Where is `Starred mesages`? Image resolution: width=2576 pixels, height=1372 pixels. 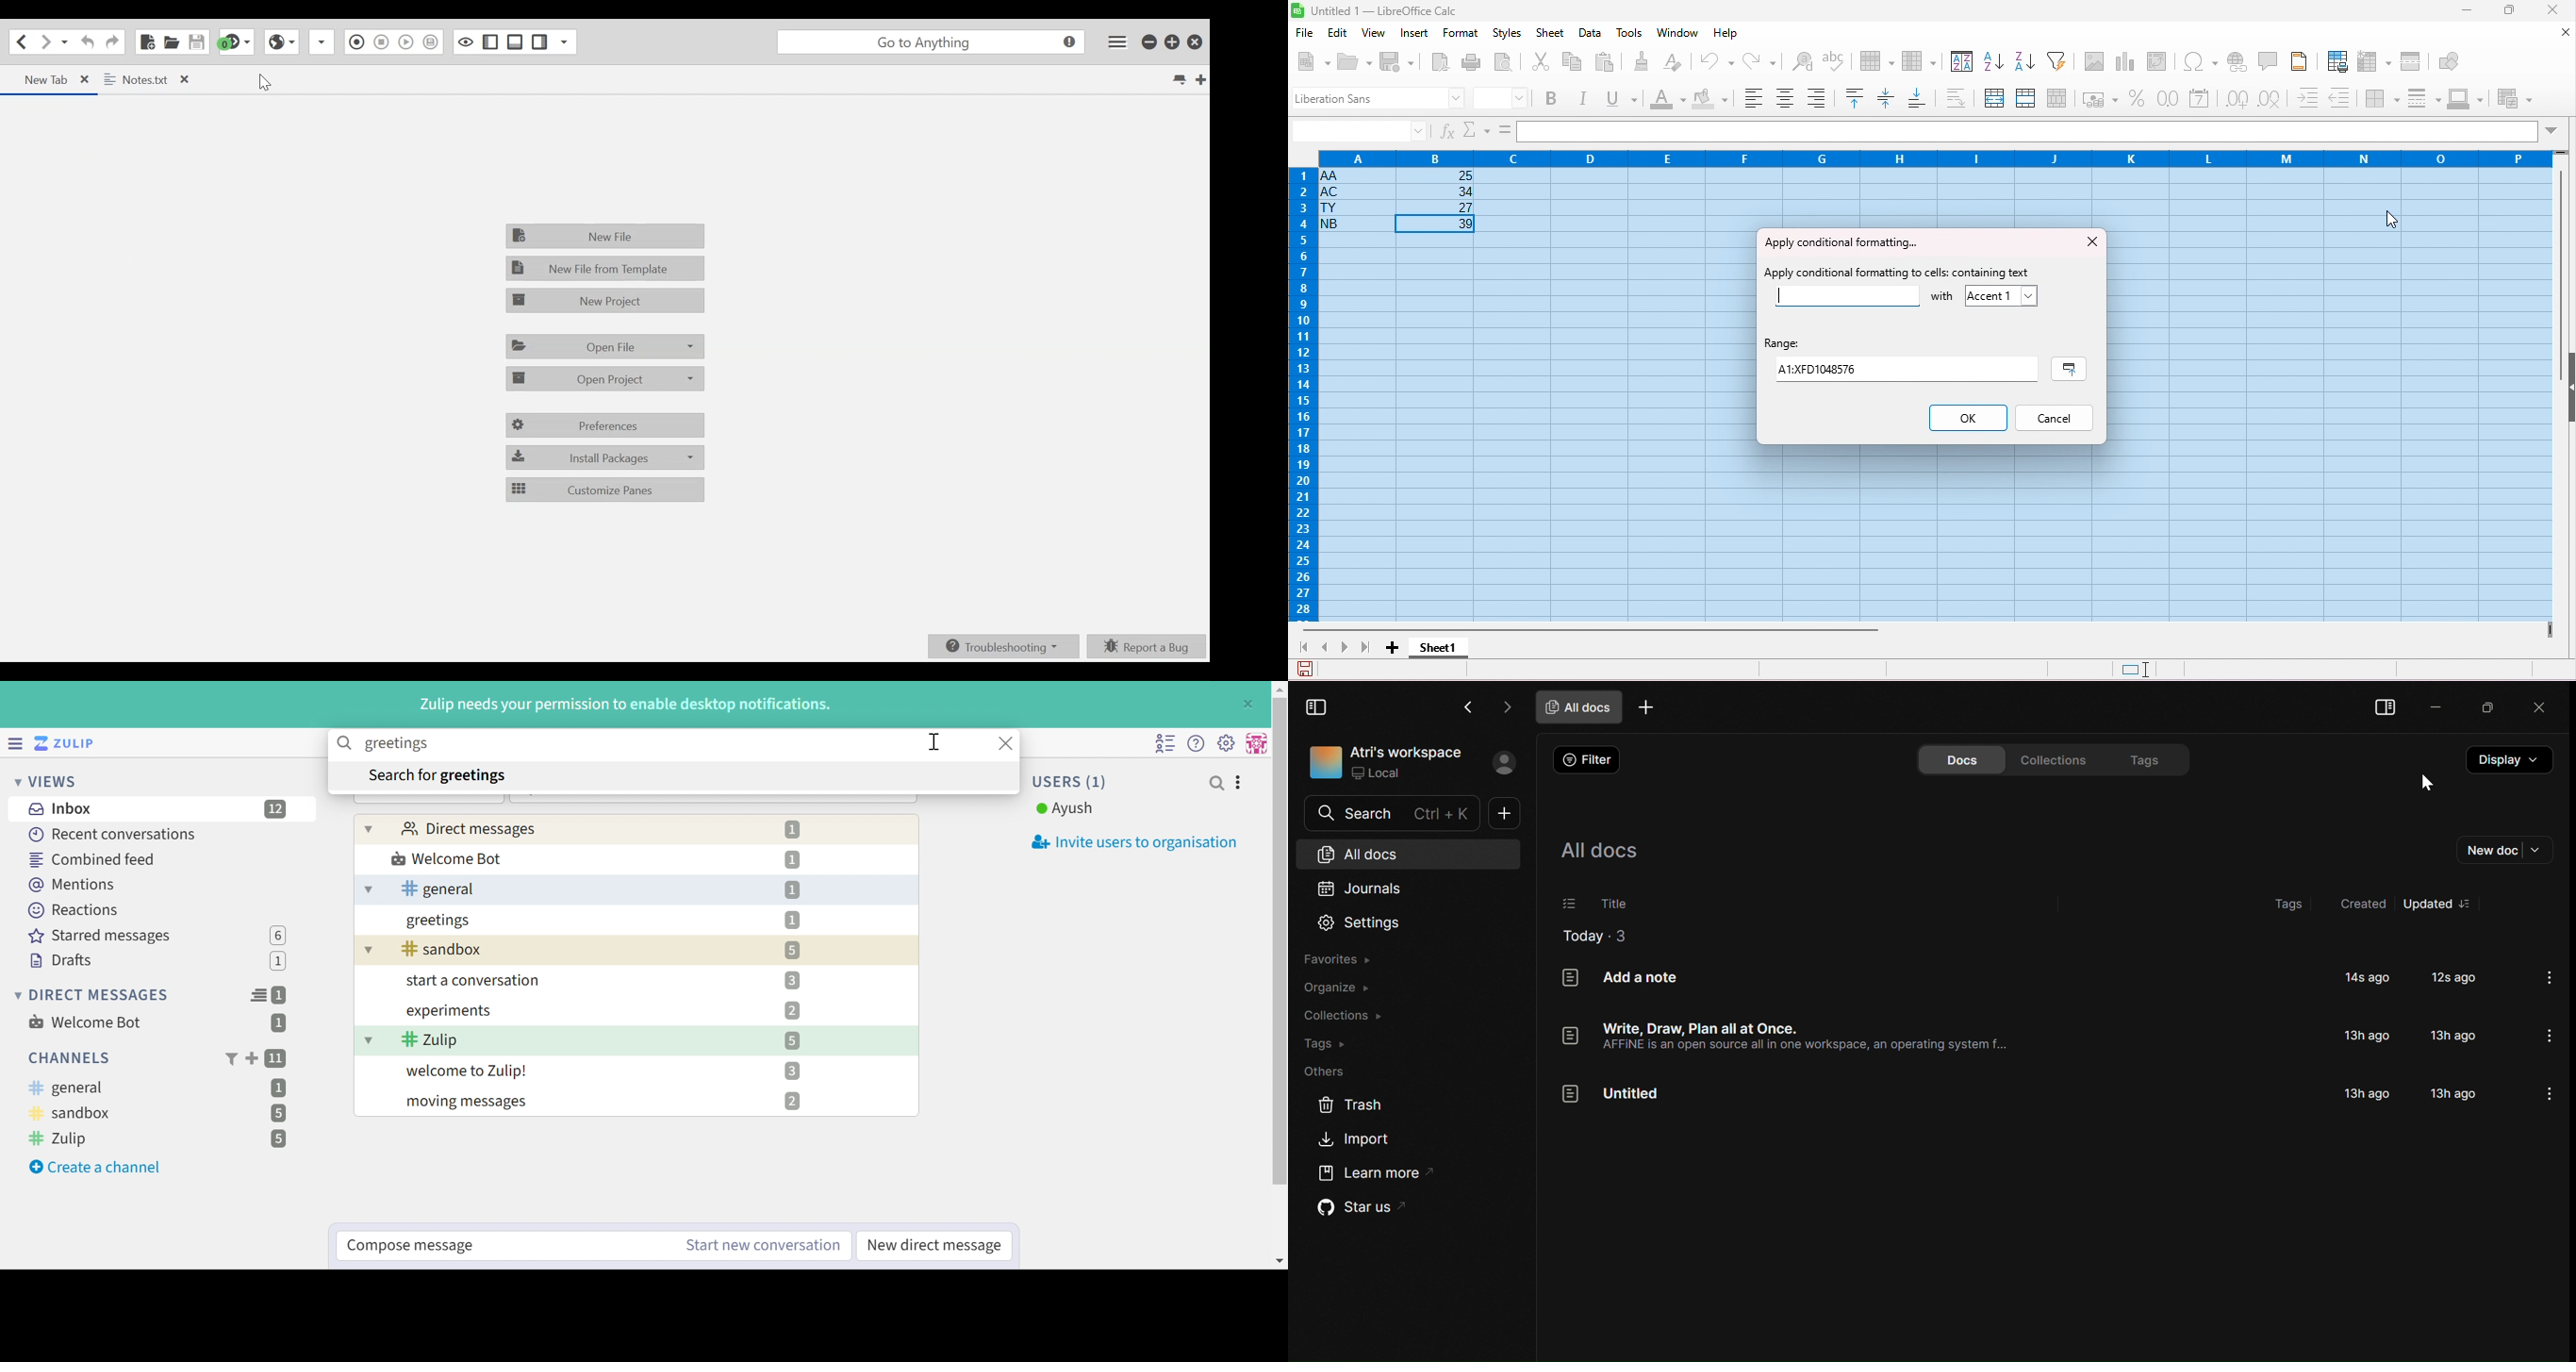
Starred mesages is located at coordinates (104, 937).